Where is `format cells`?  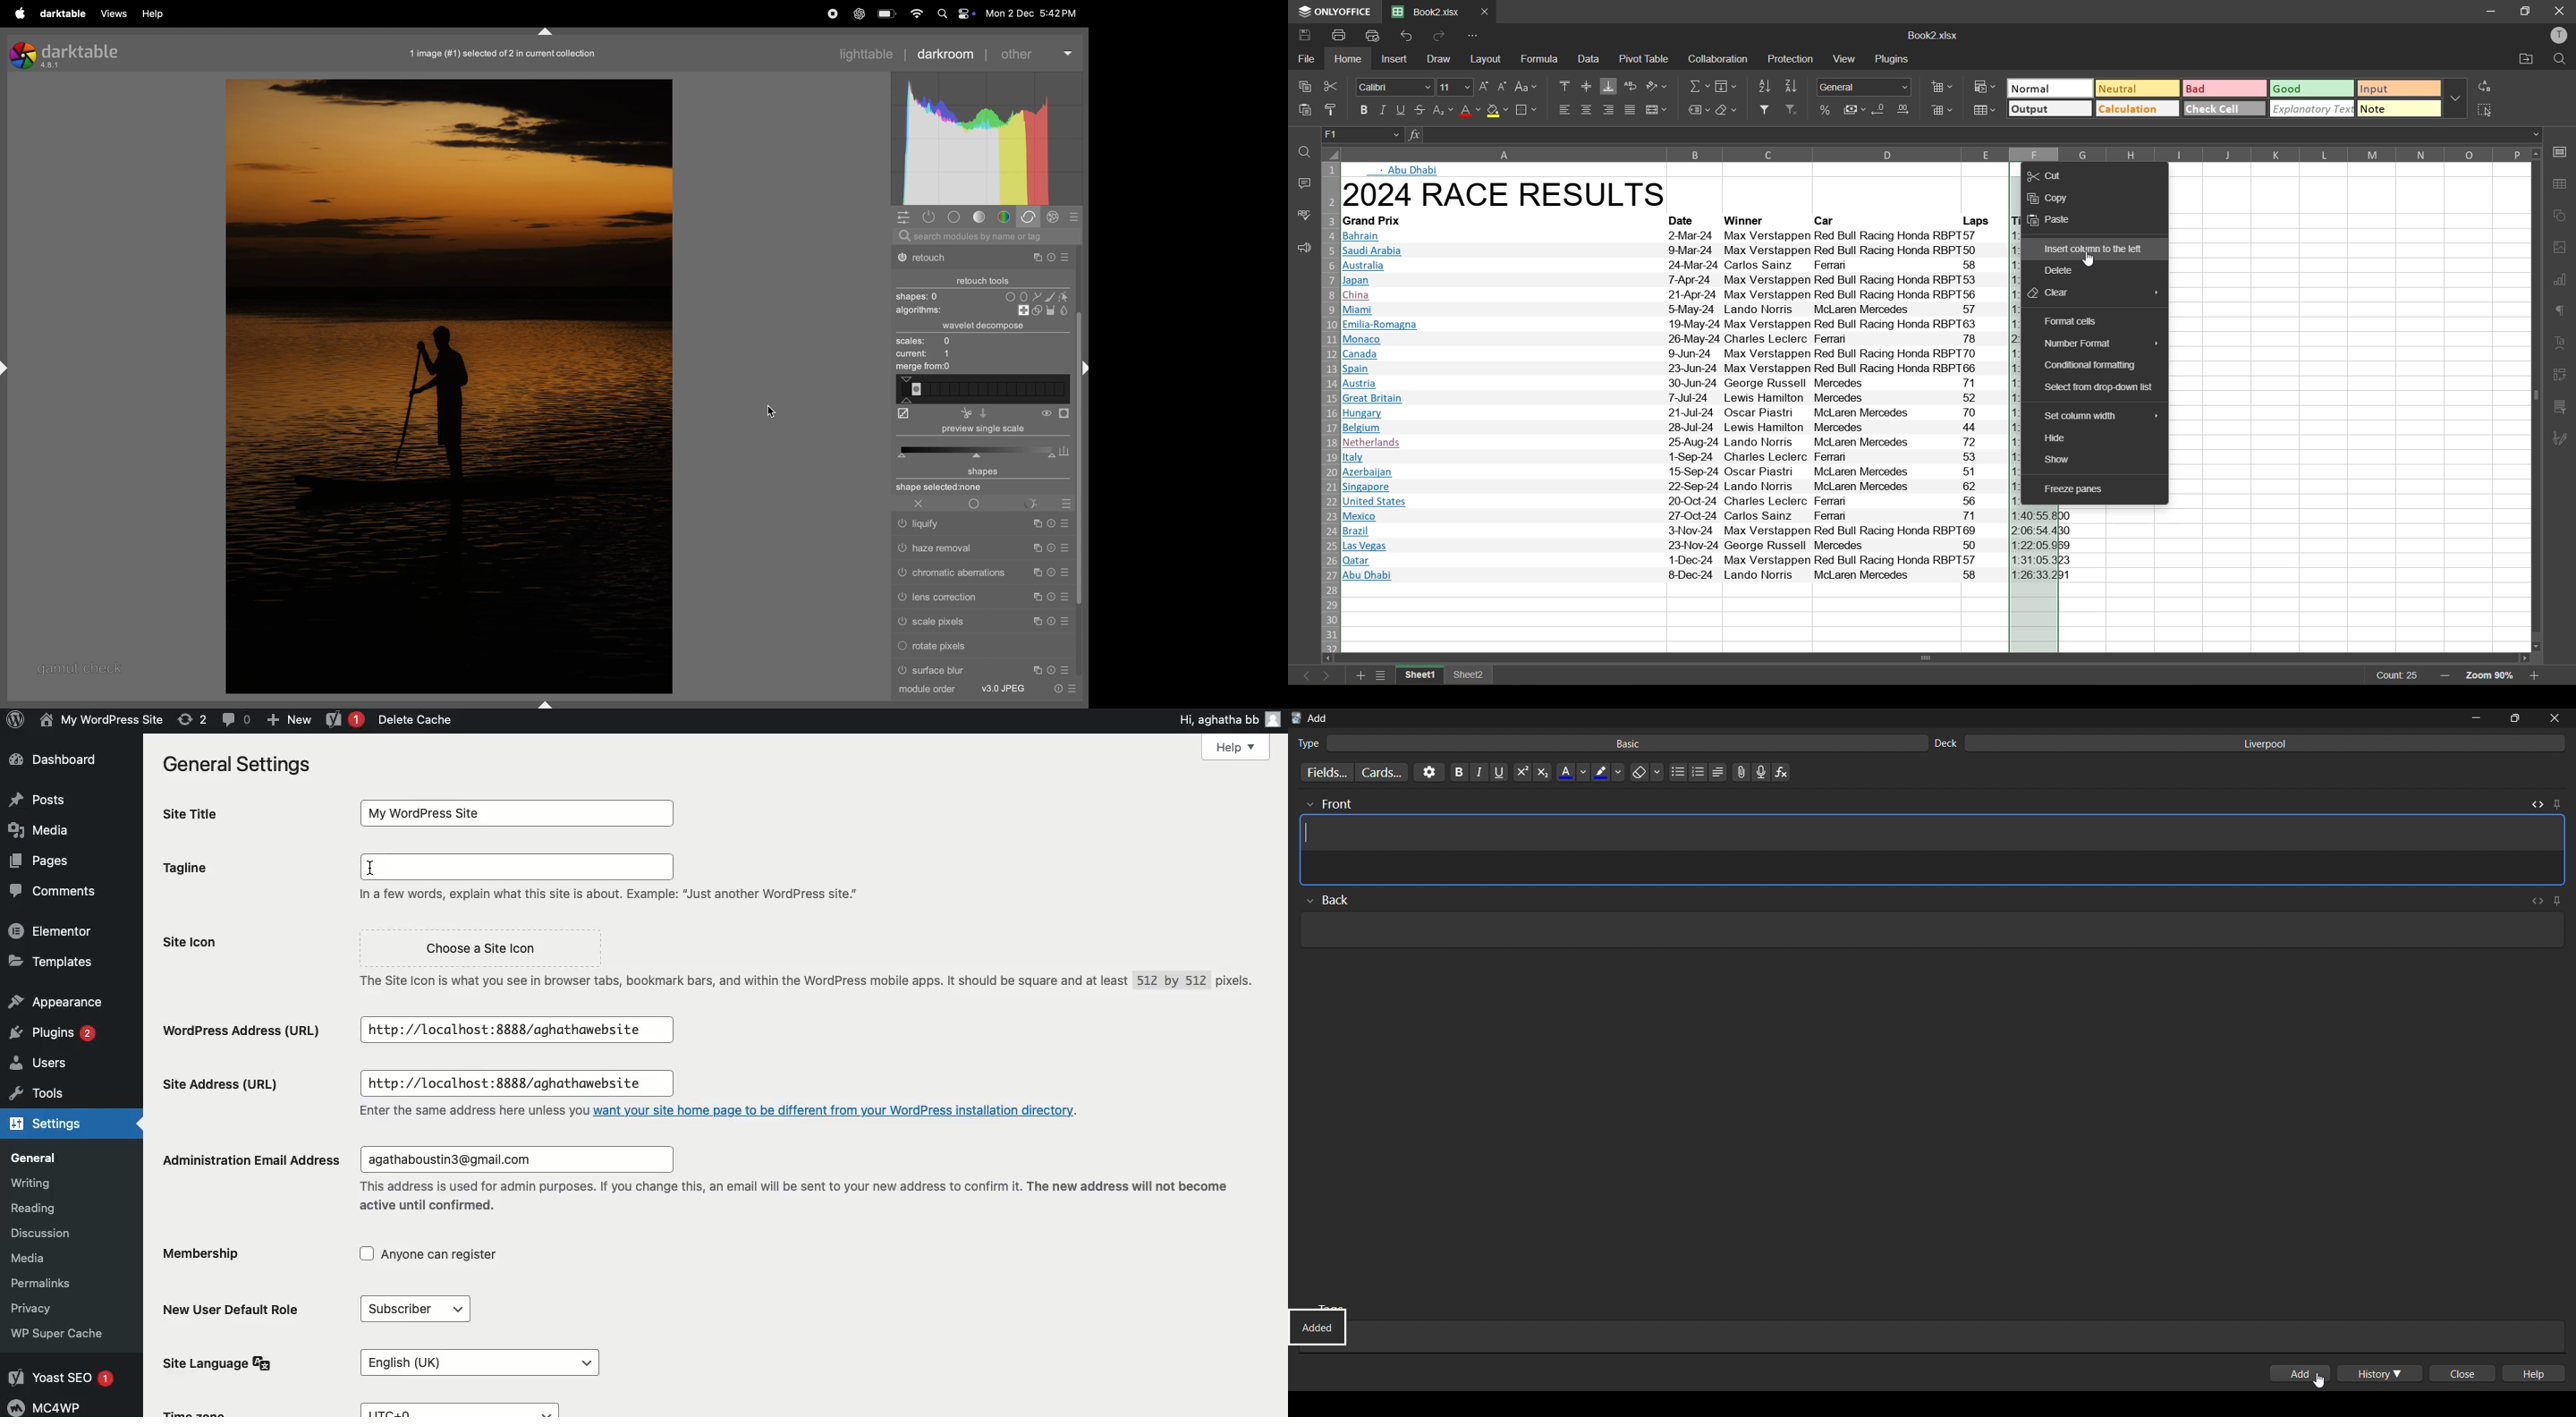 format cells is located at coordinates (2071, 321).